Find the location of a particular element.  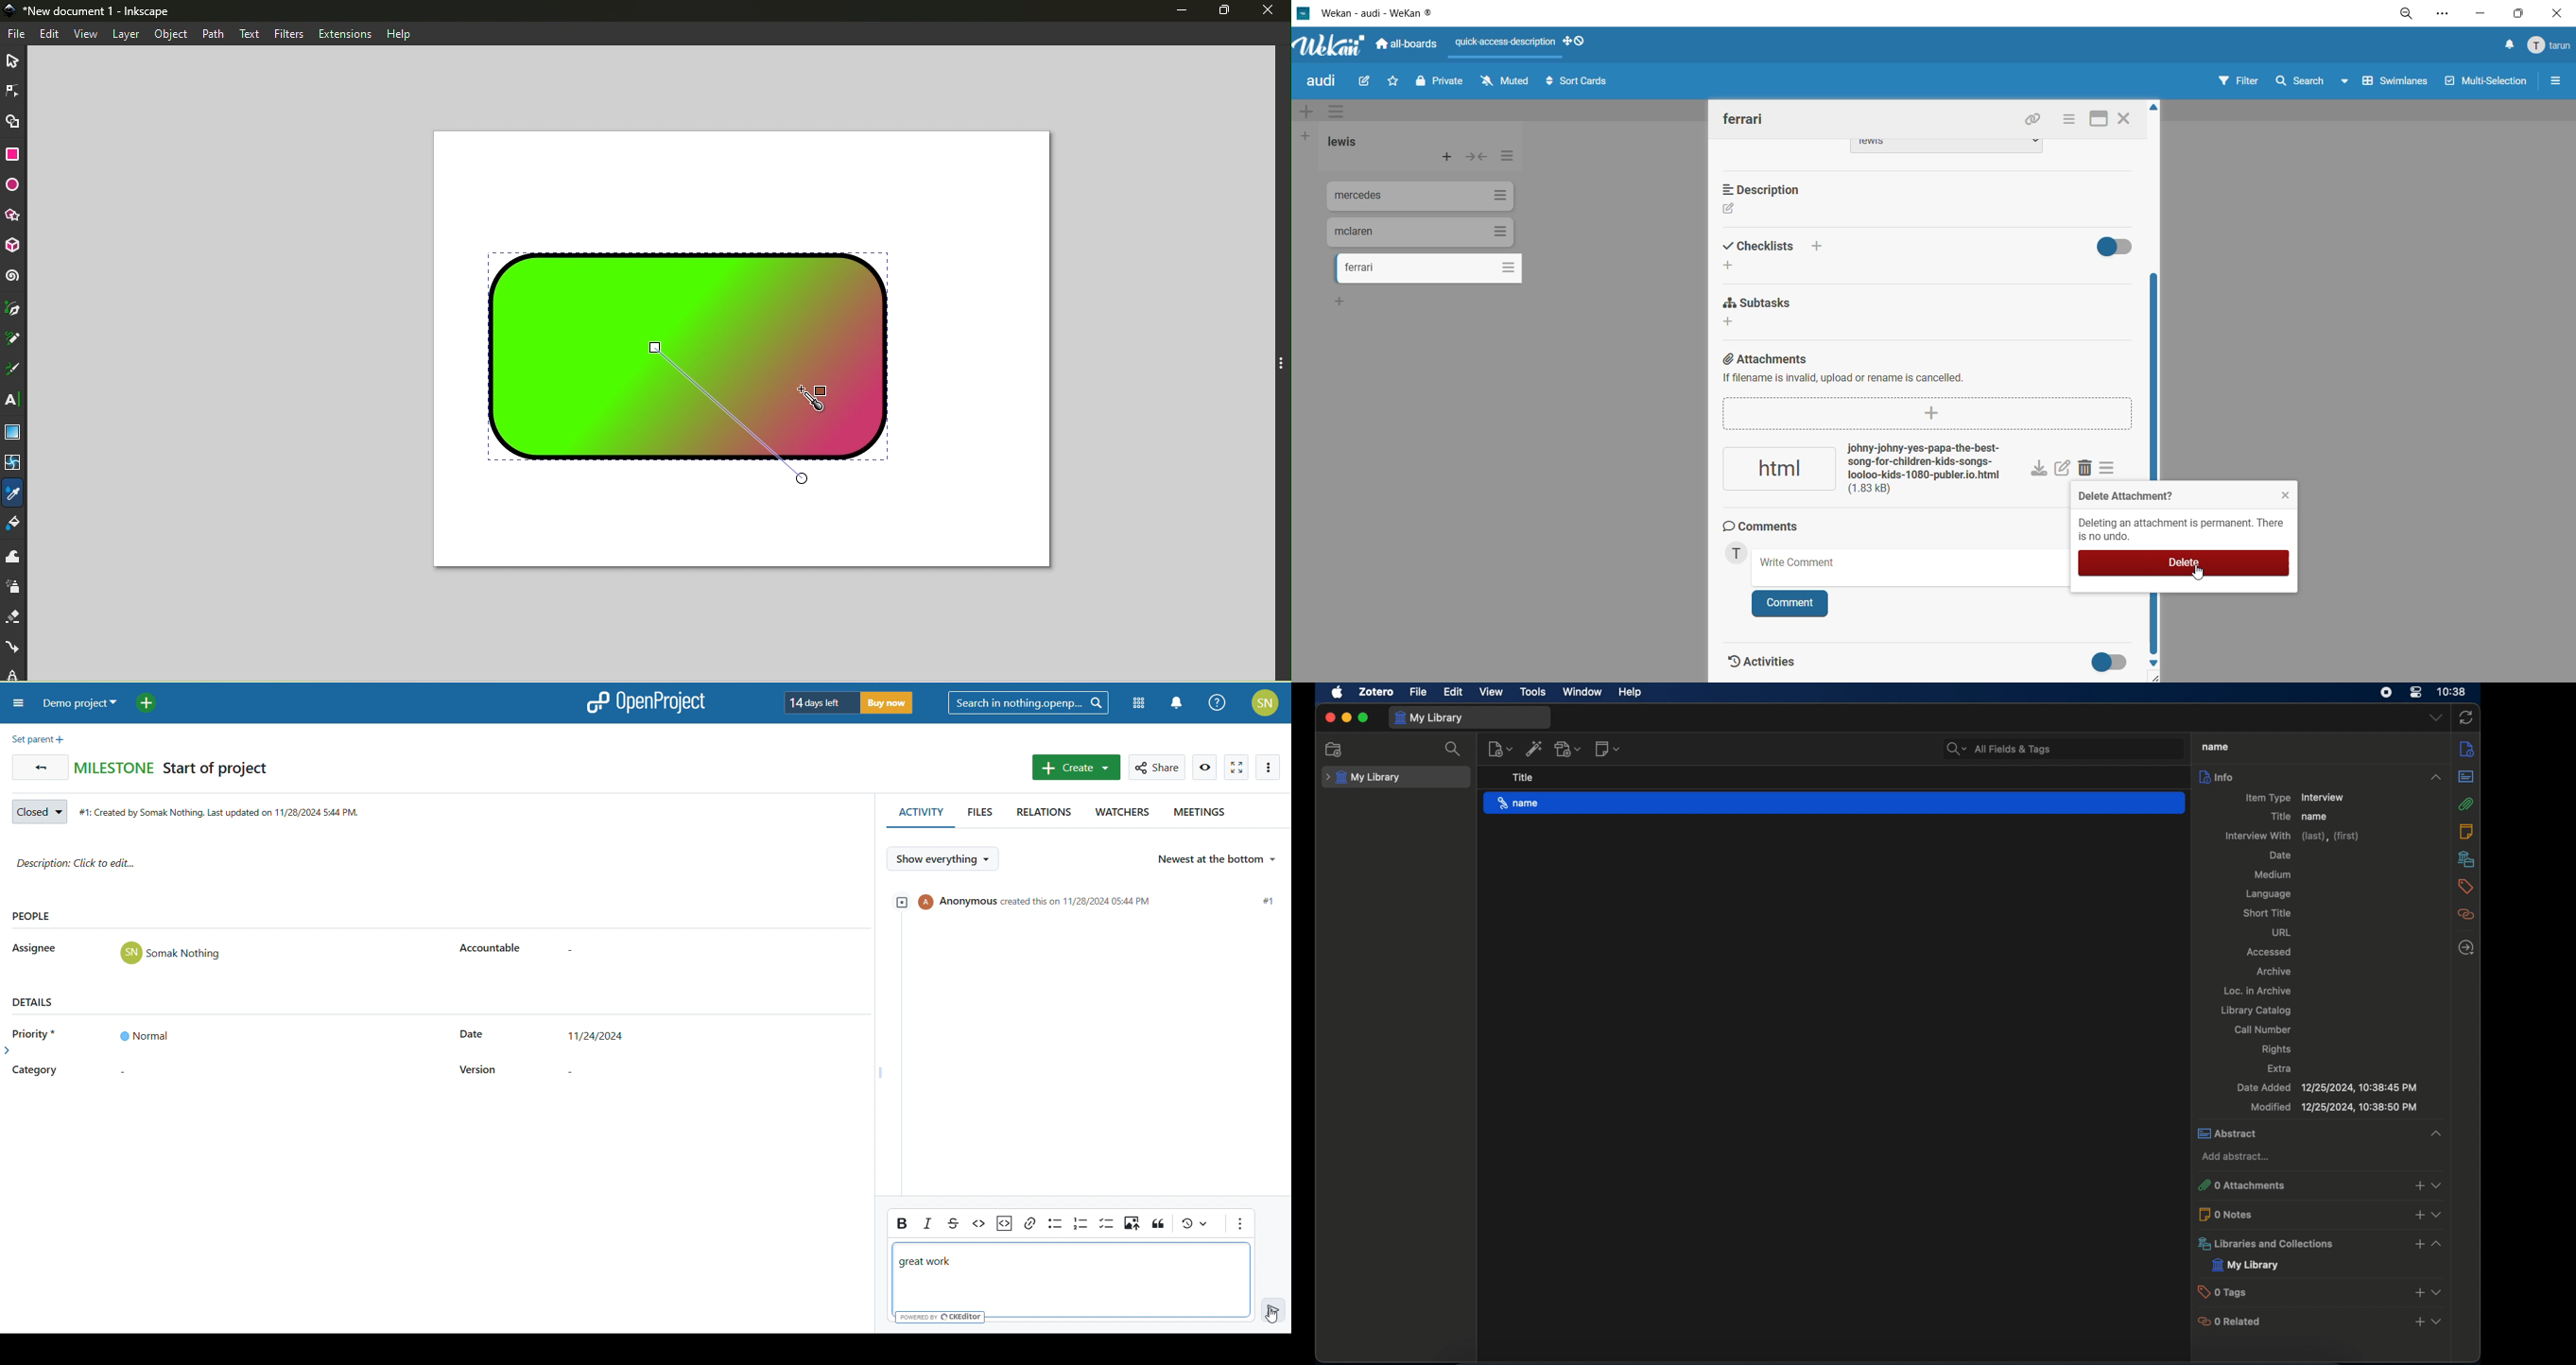

download is located at coordinates (2040, 470).